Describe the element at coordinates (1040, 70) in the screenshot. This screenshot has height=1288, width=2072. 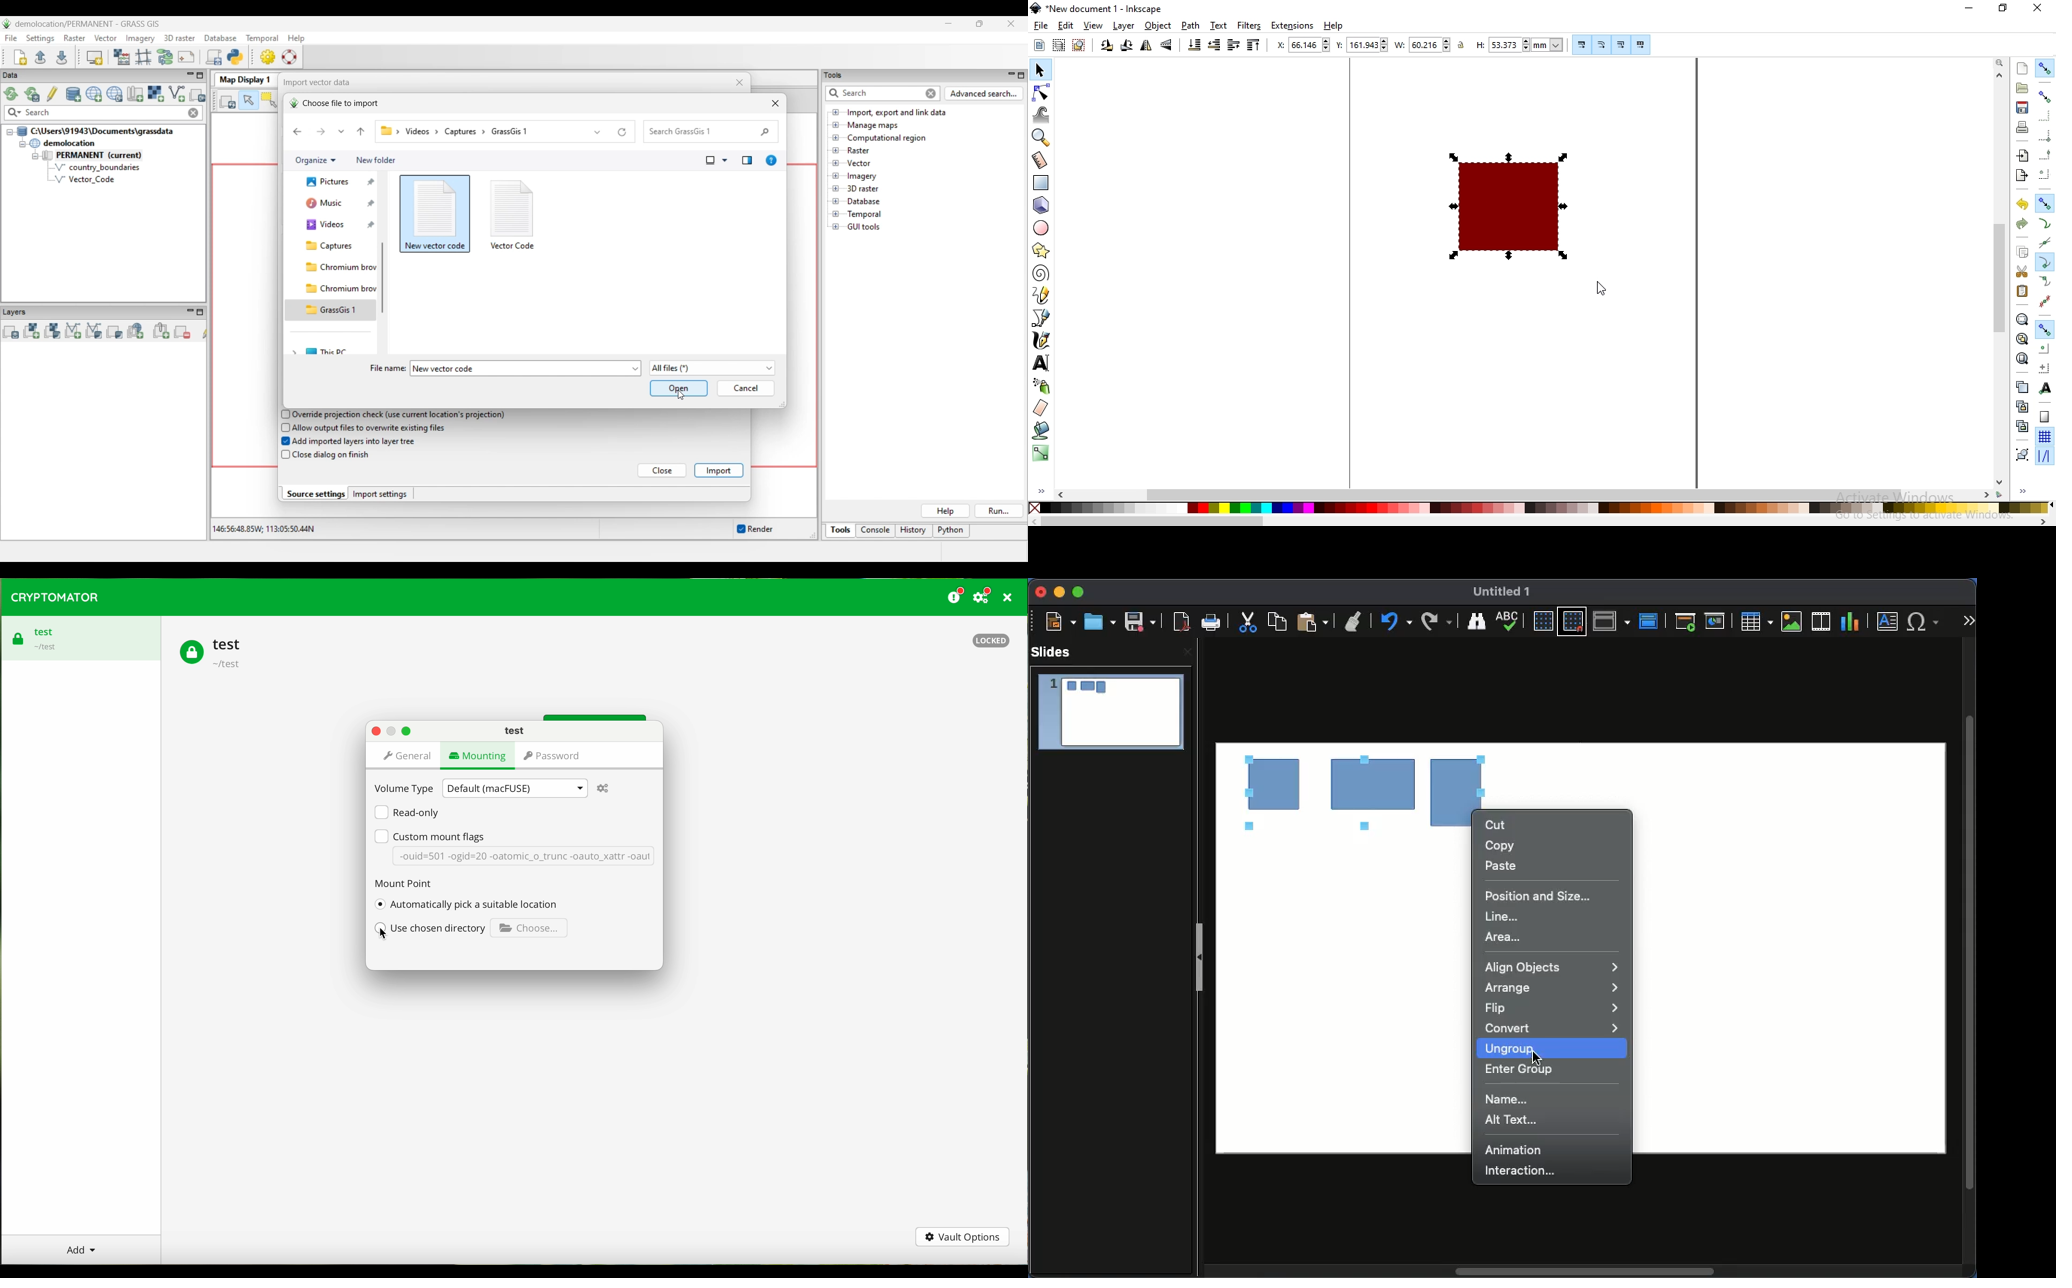
I see `select and transform objects` at that location.